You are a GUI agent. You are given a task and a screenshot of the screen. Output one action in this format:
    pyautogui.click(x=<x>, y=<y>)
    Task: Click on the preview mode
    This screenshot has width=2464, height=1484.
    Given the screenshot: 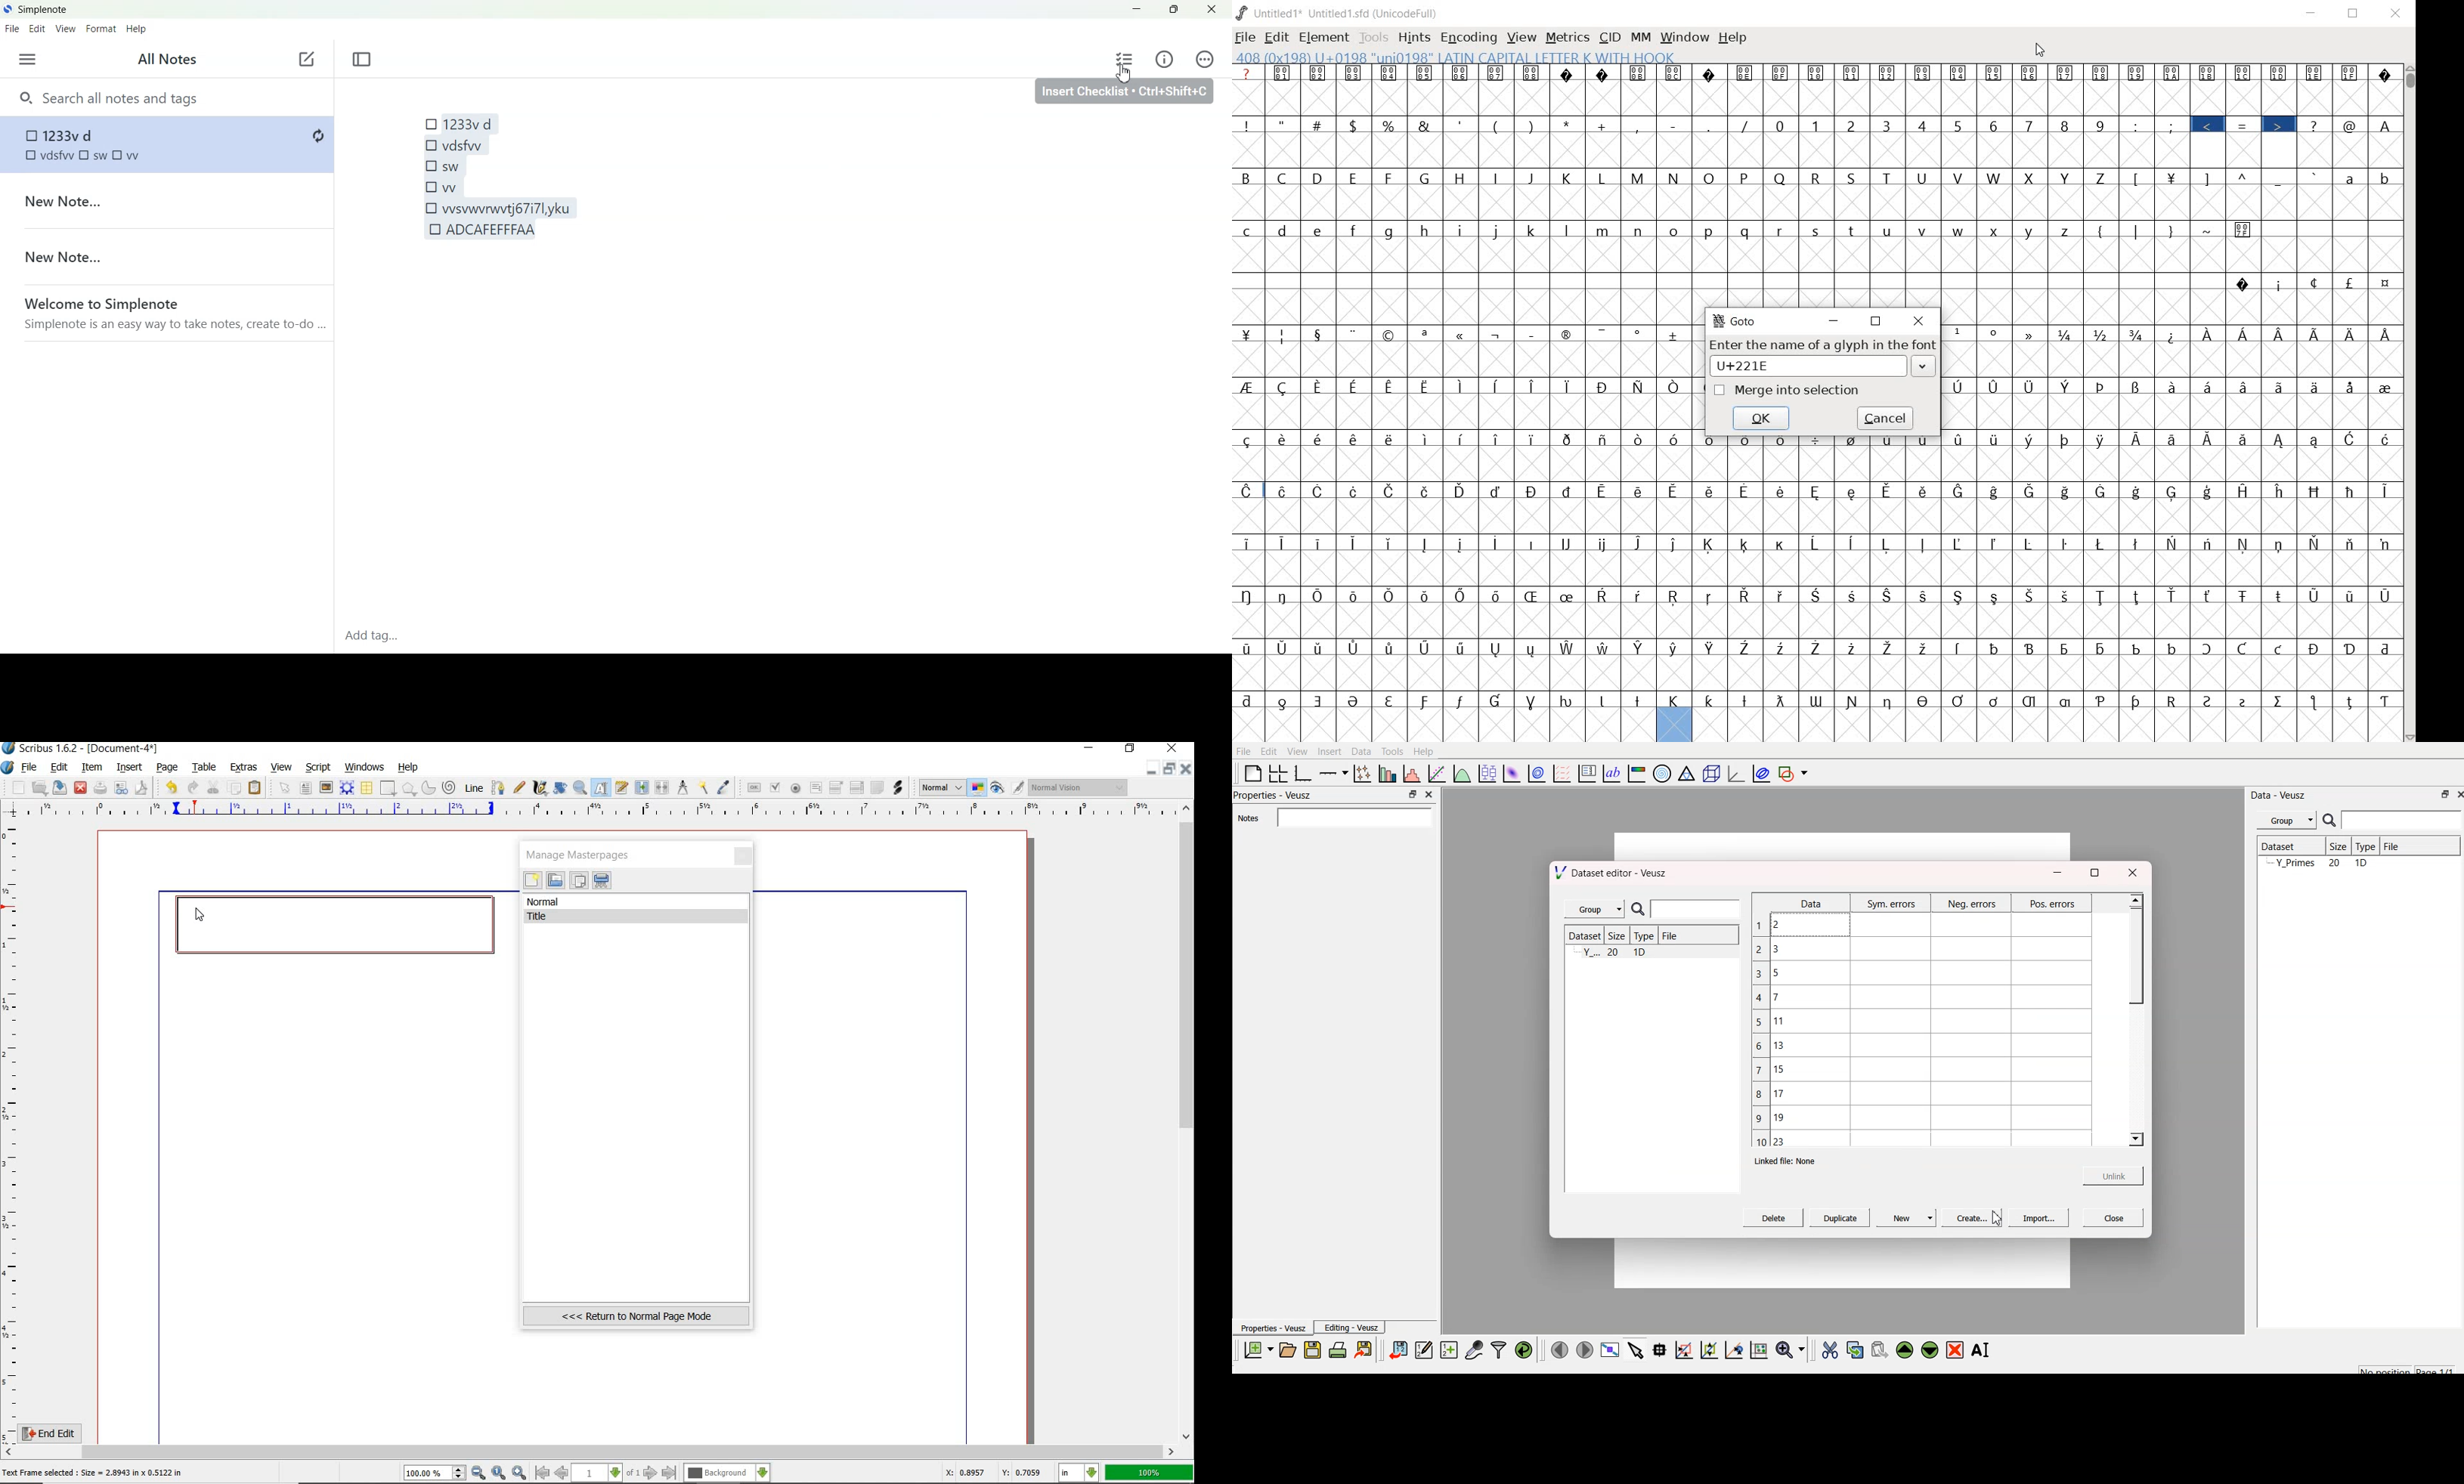 What is the action you would take?
    pyautogui.click(x=1008, y=787)
    